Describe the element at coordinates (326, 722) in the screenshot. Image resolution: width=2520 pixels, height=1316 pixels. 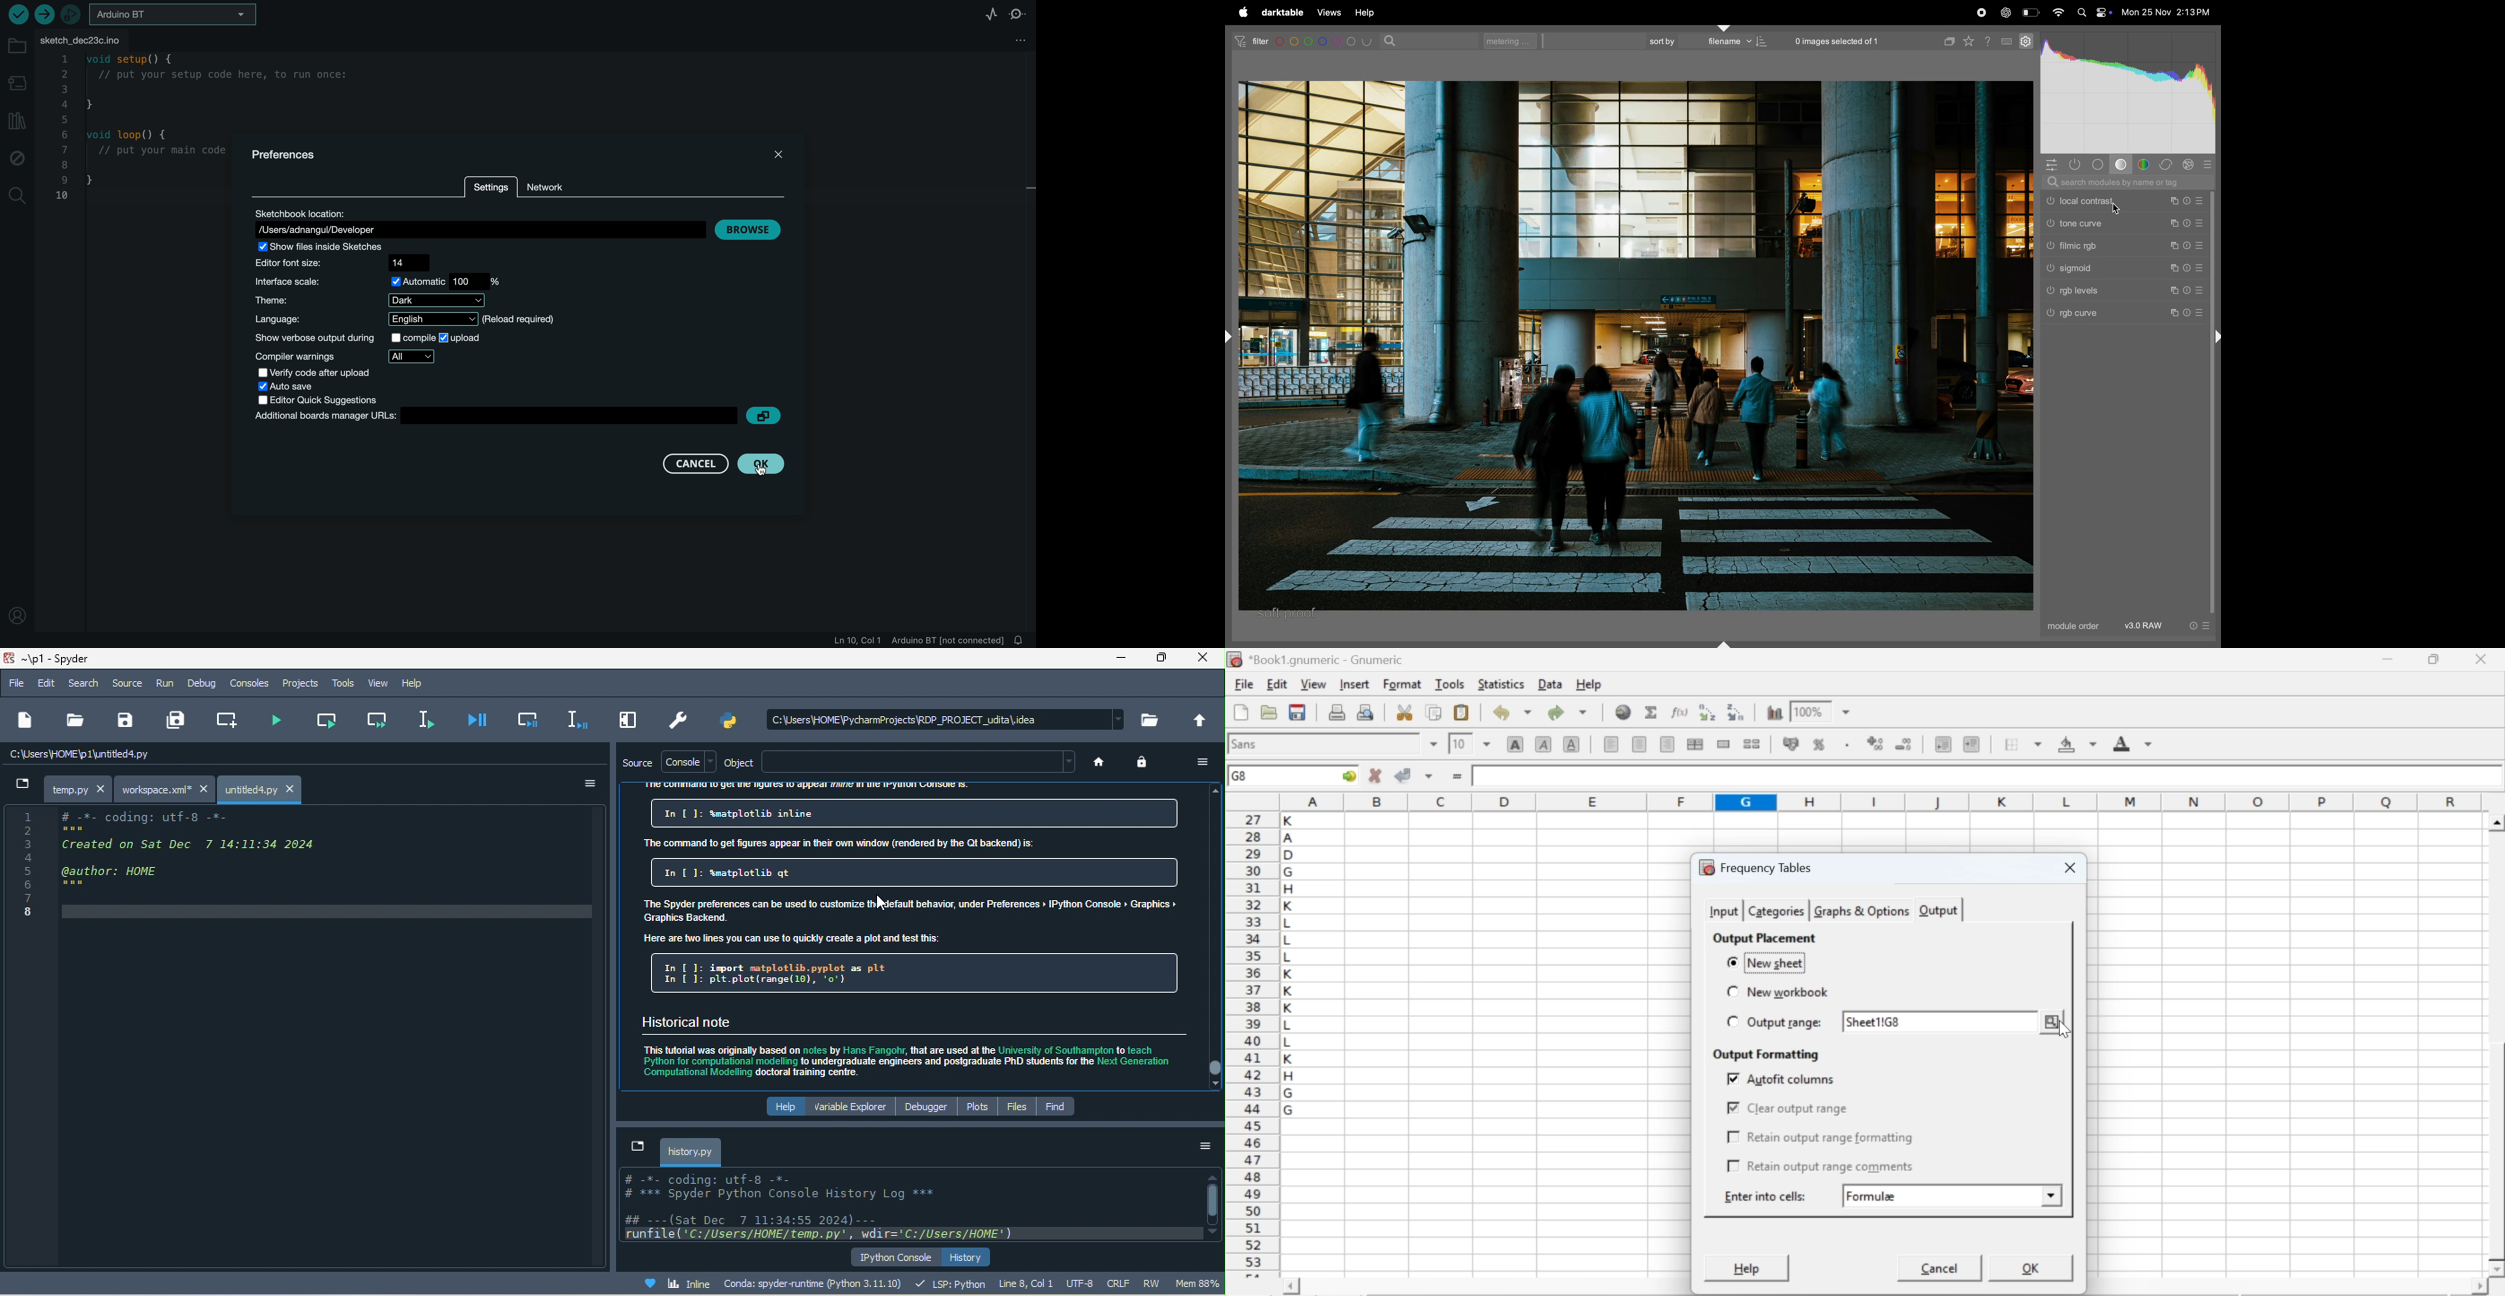
I see `run current cell` at that location.